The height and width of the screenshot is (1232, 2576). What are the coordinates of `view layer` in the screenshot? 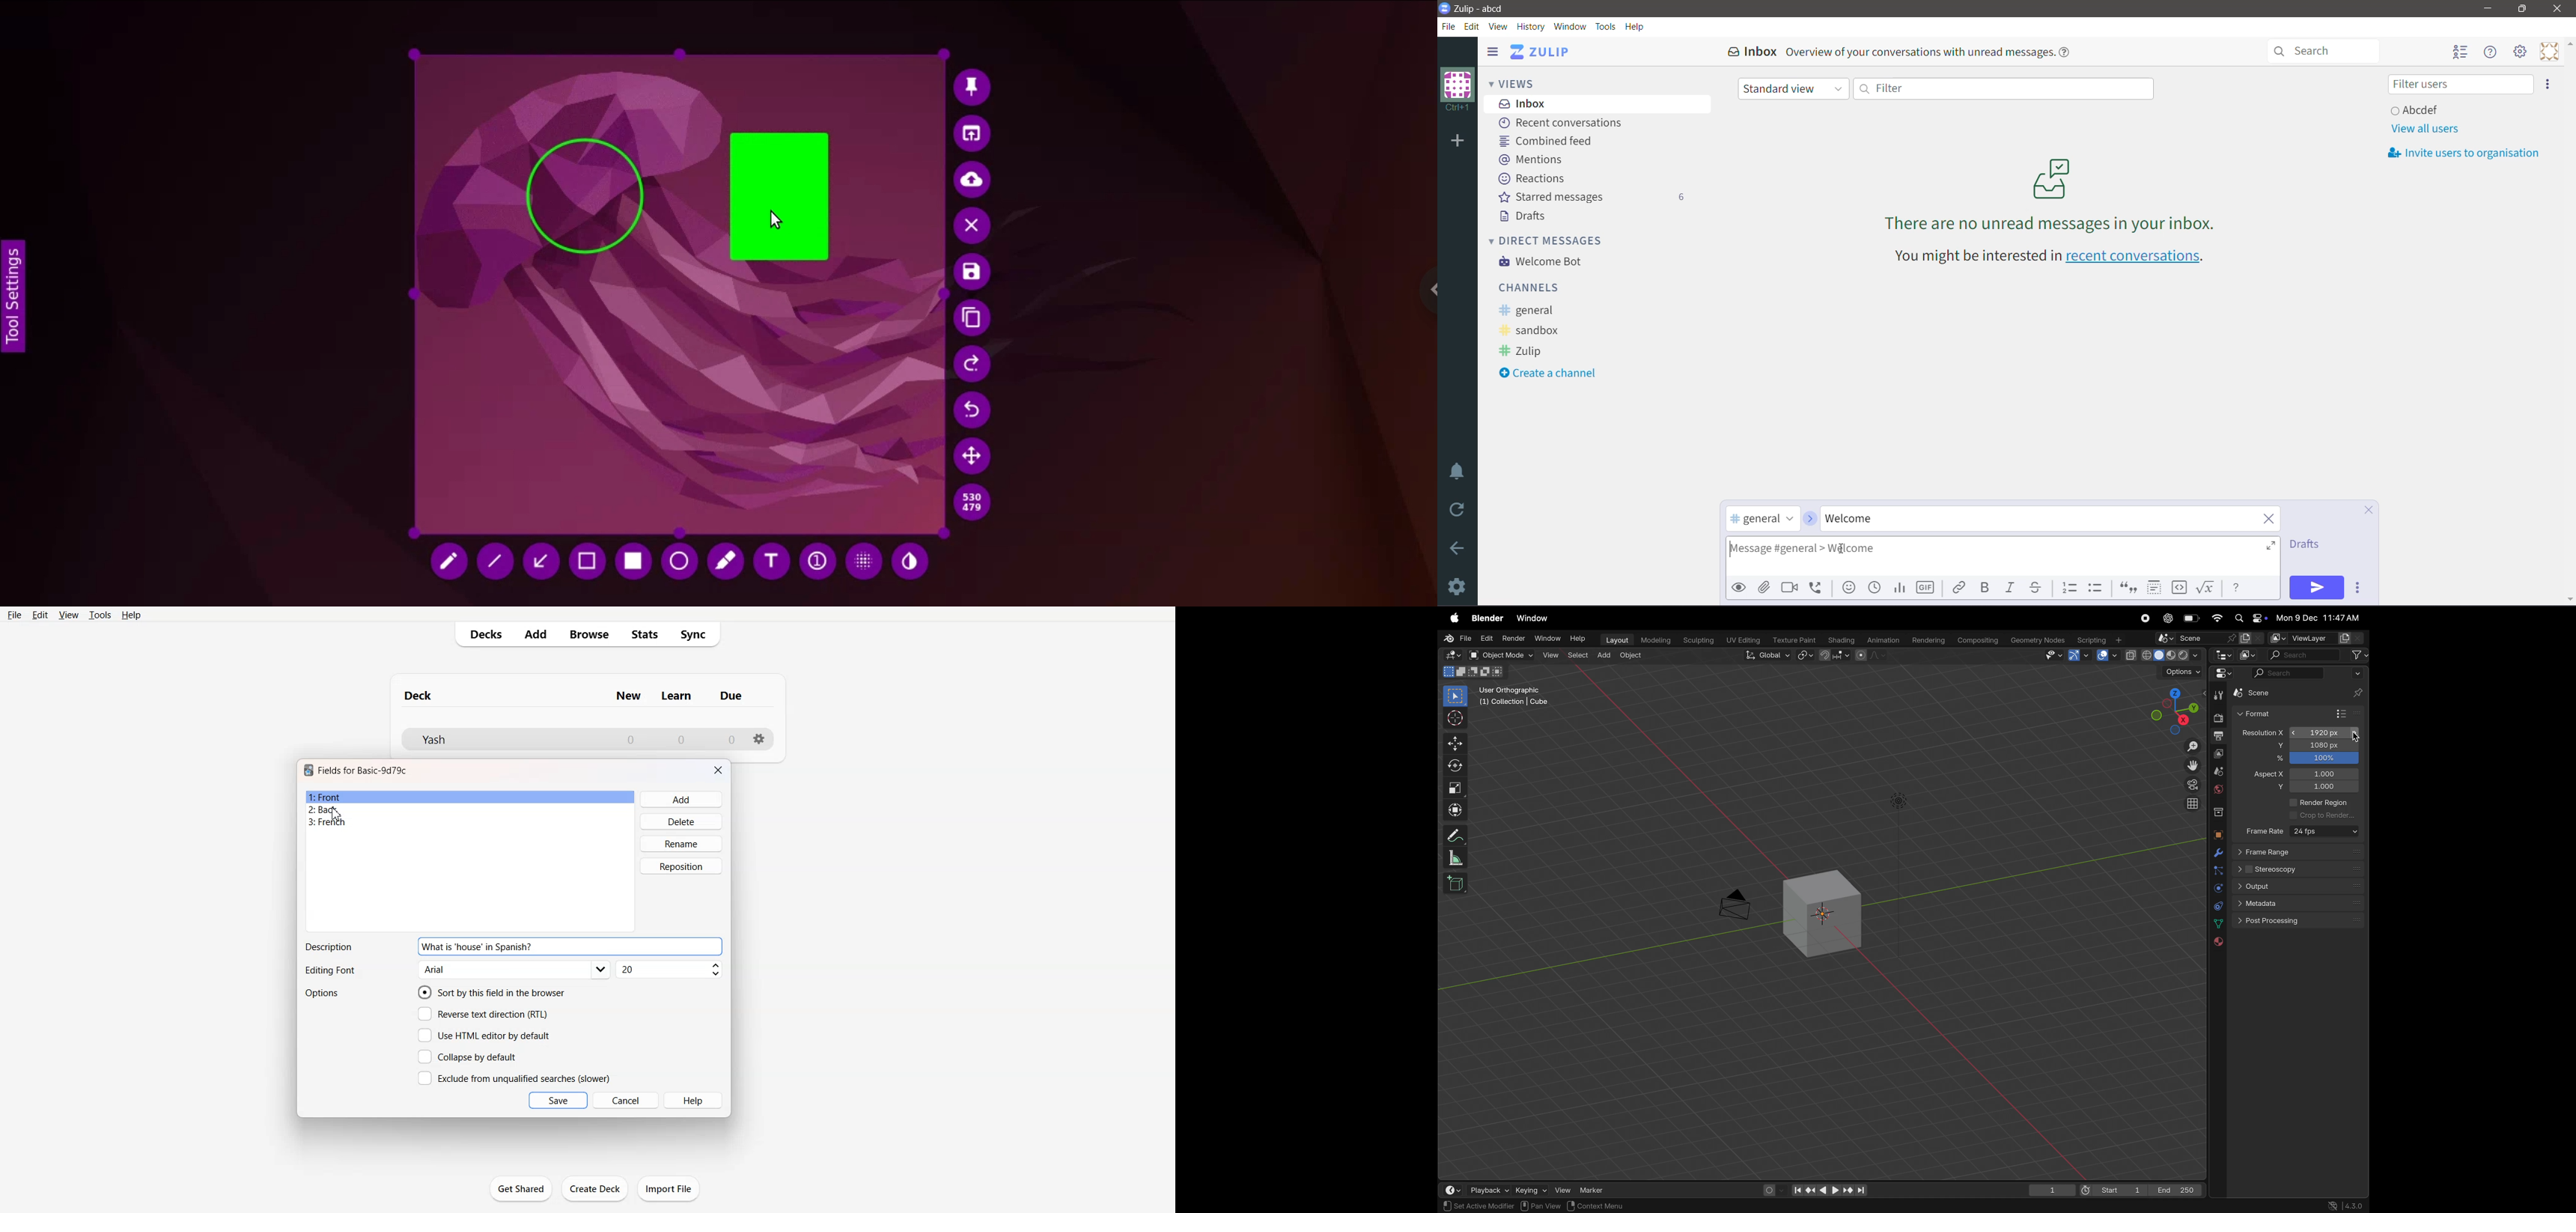 It's located at (2220, 753).